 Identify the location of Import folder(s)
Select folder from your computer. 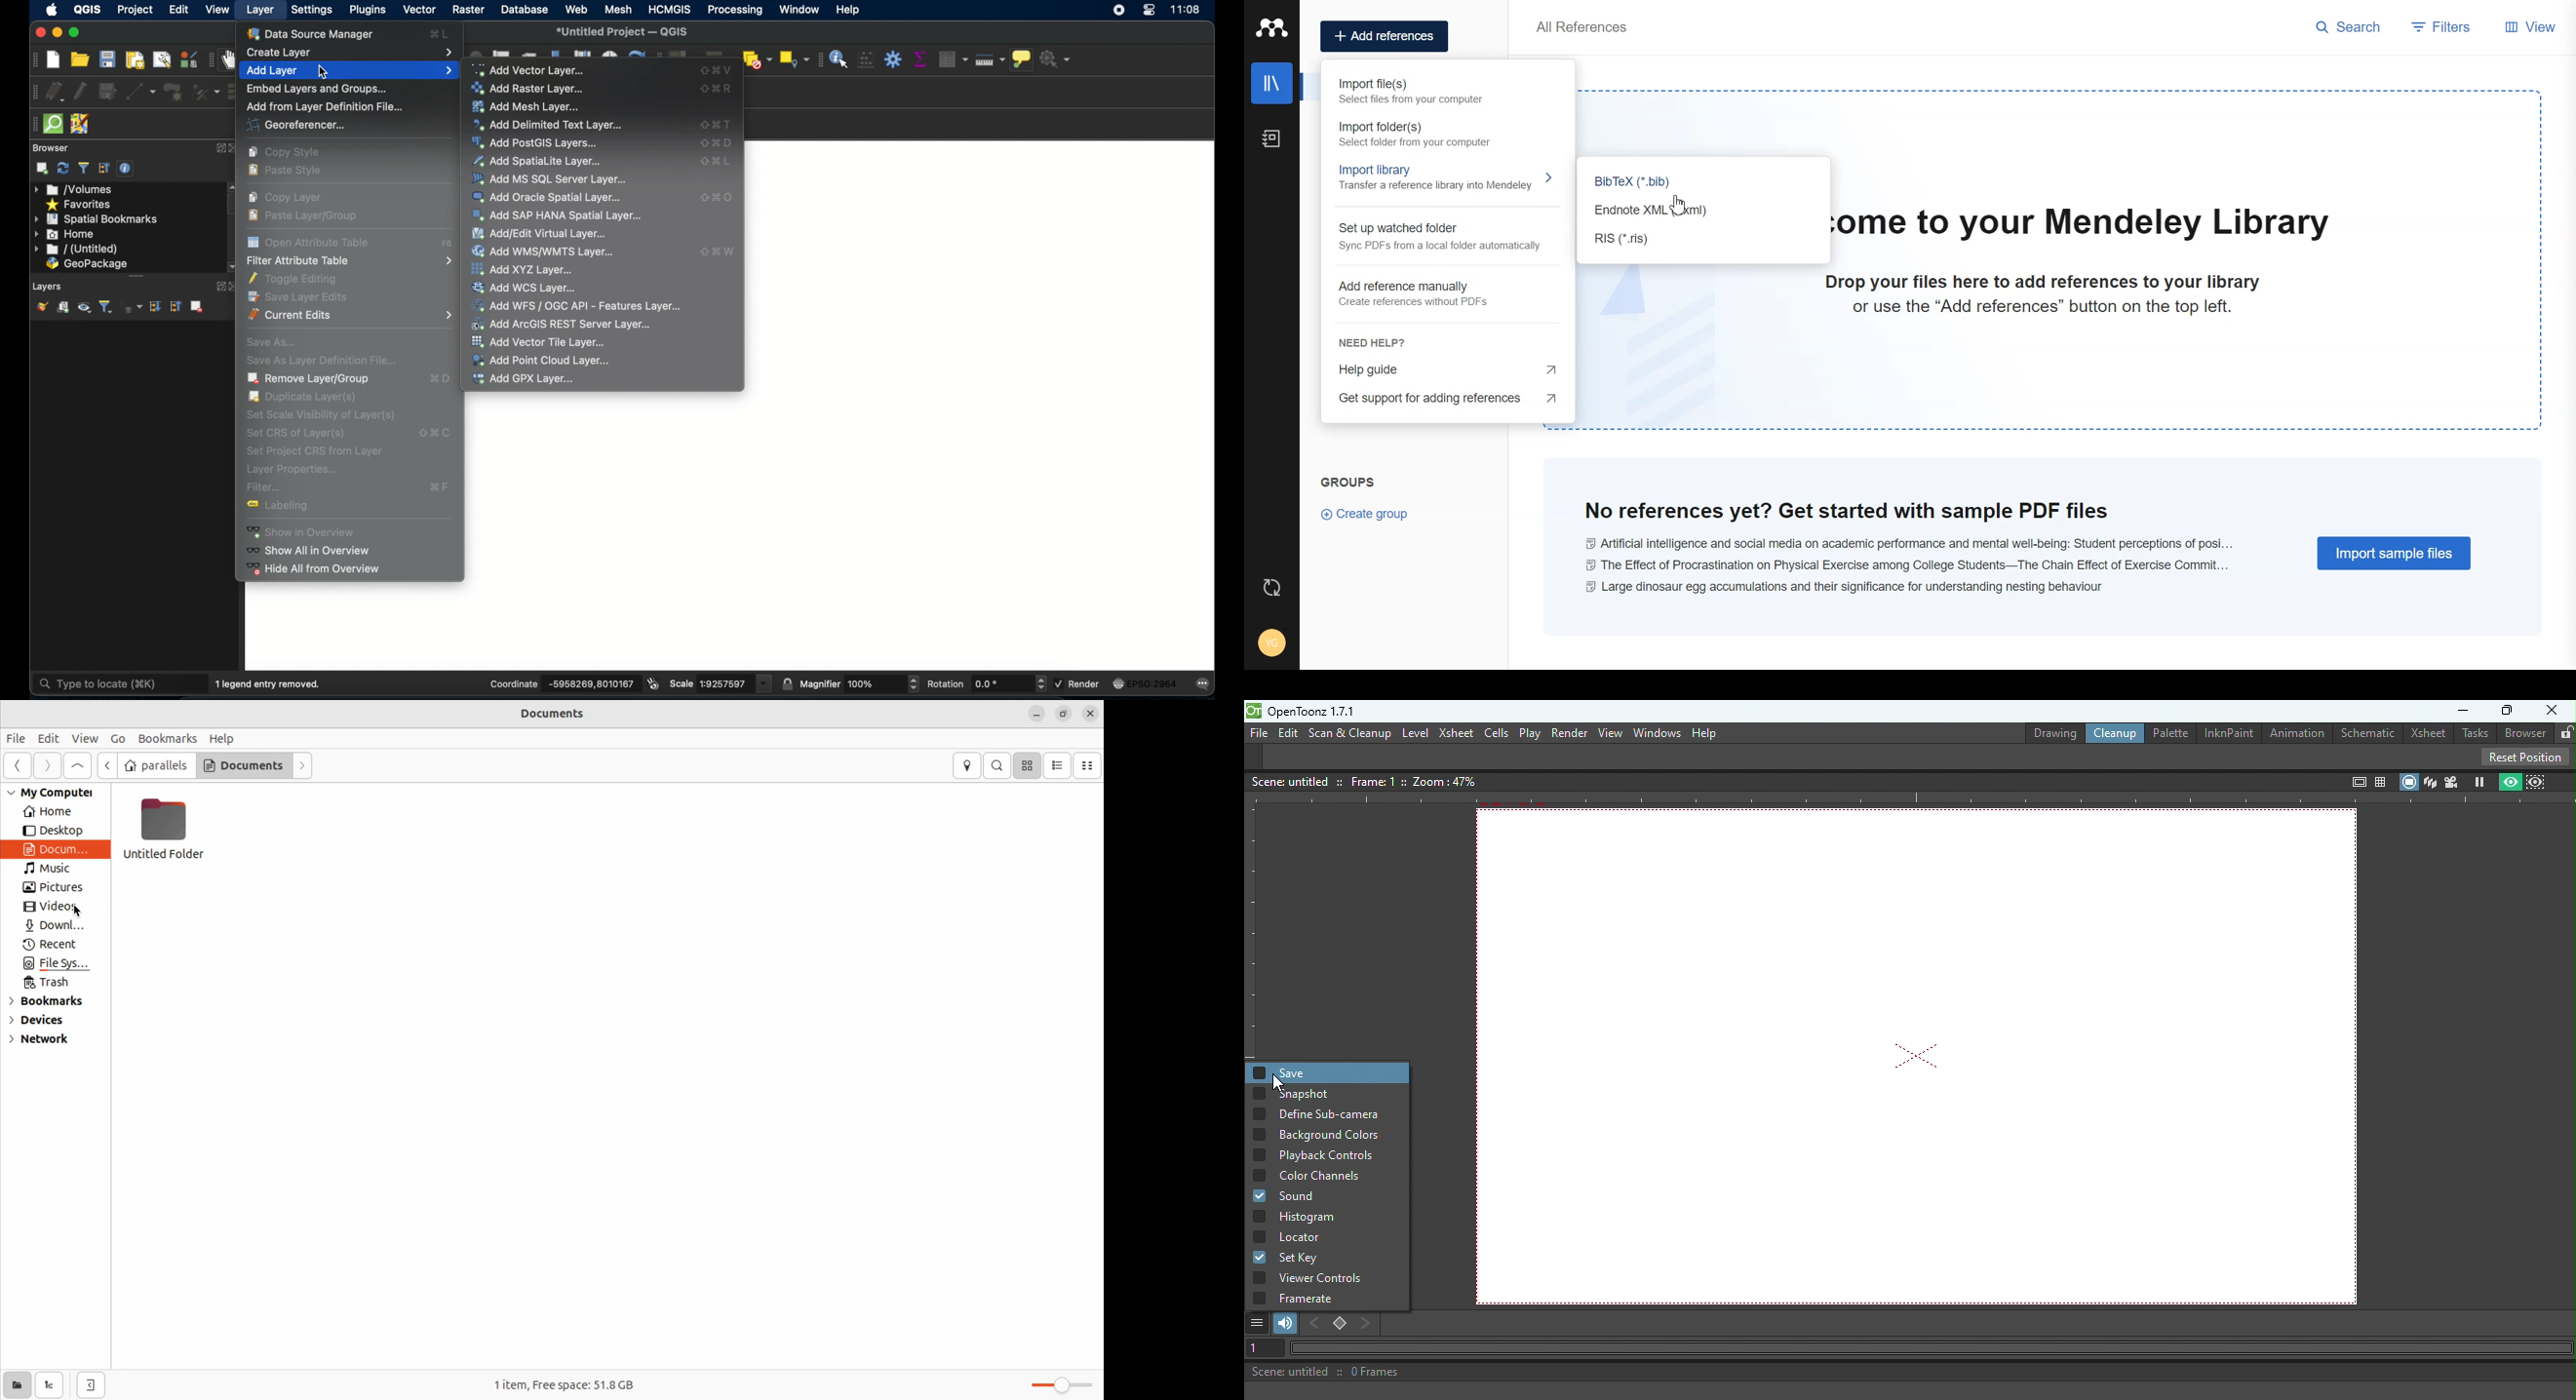
(1420, 136).